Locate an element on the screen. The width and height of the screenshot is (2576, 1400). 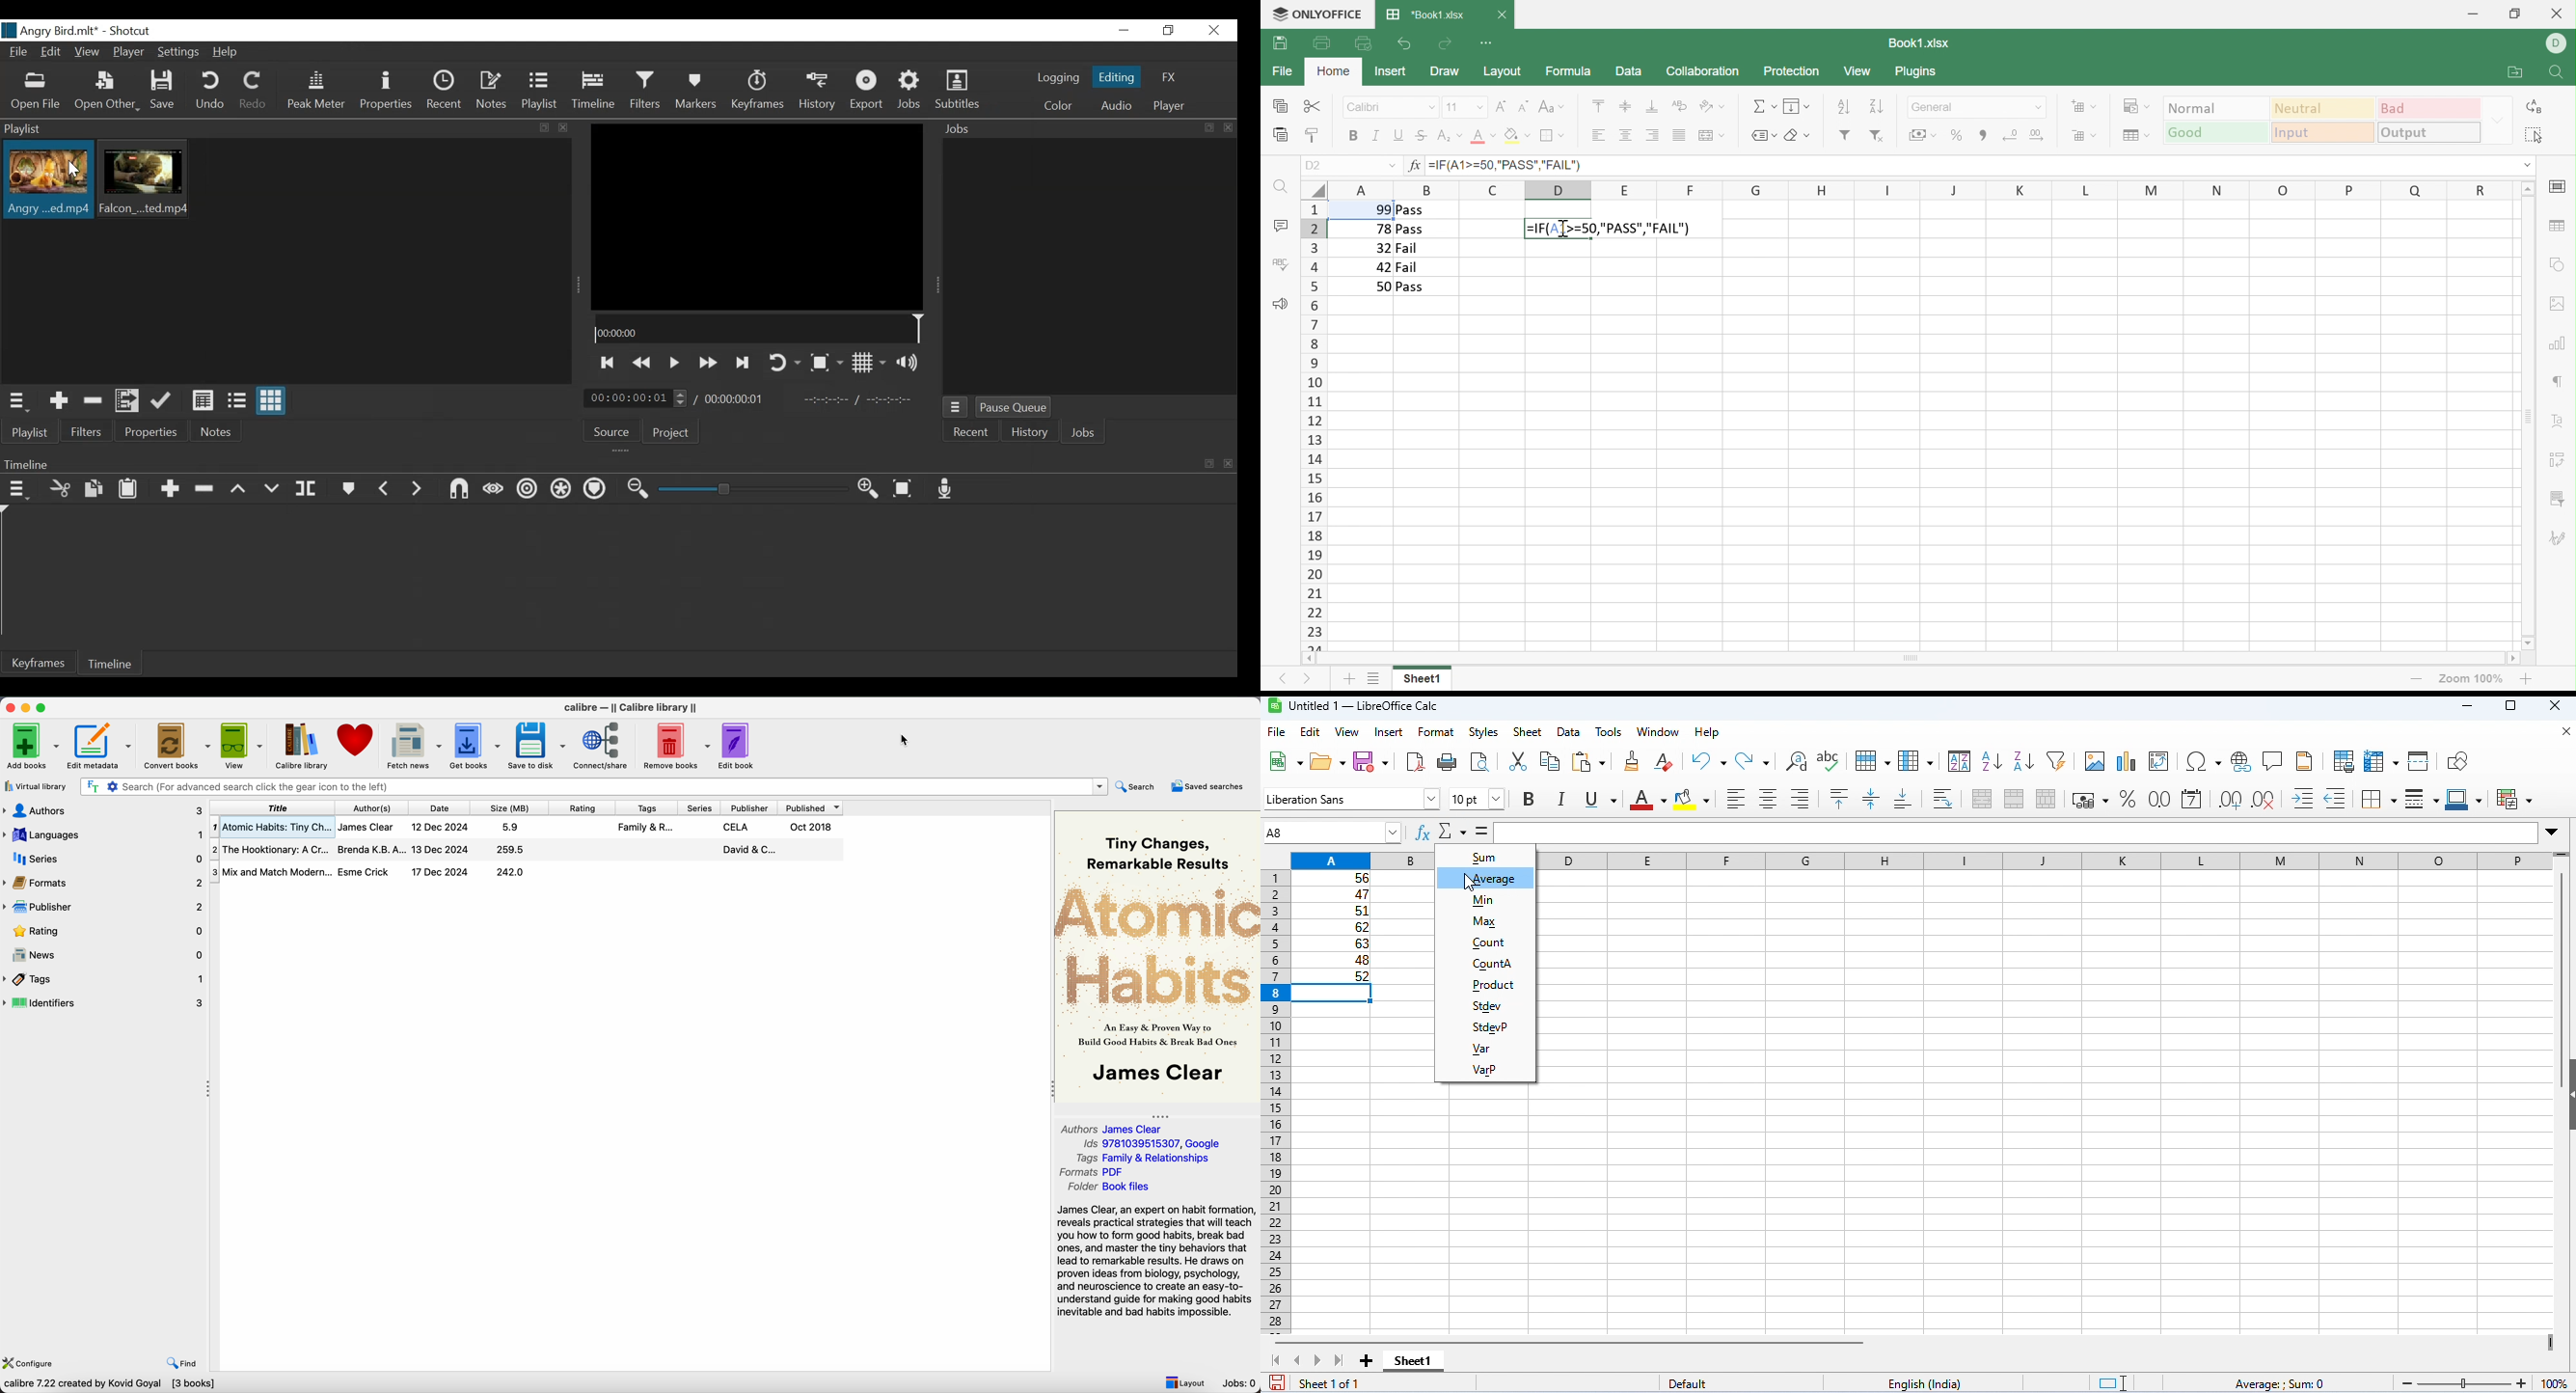
news is located at coordinates (104, 953).